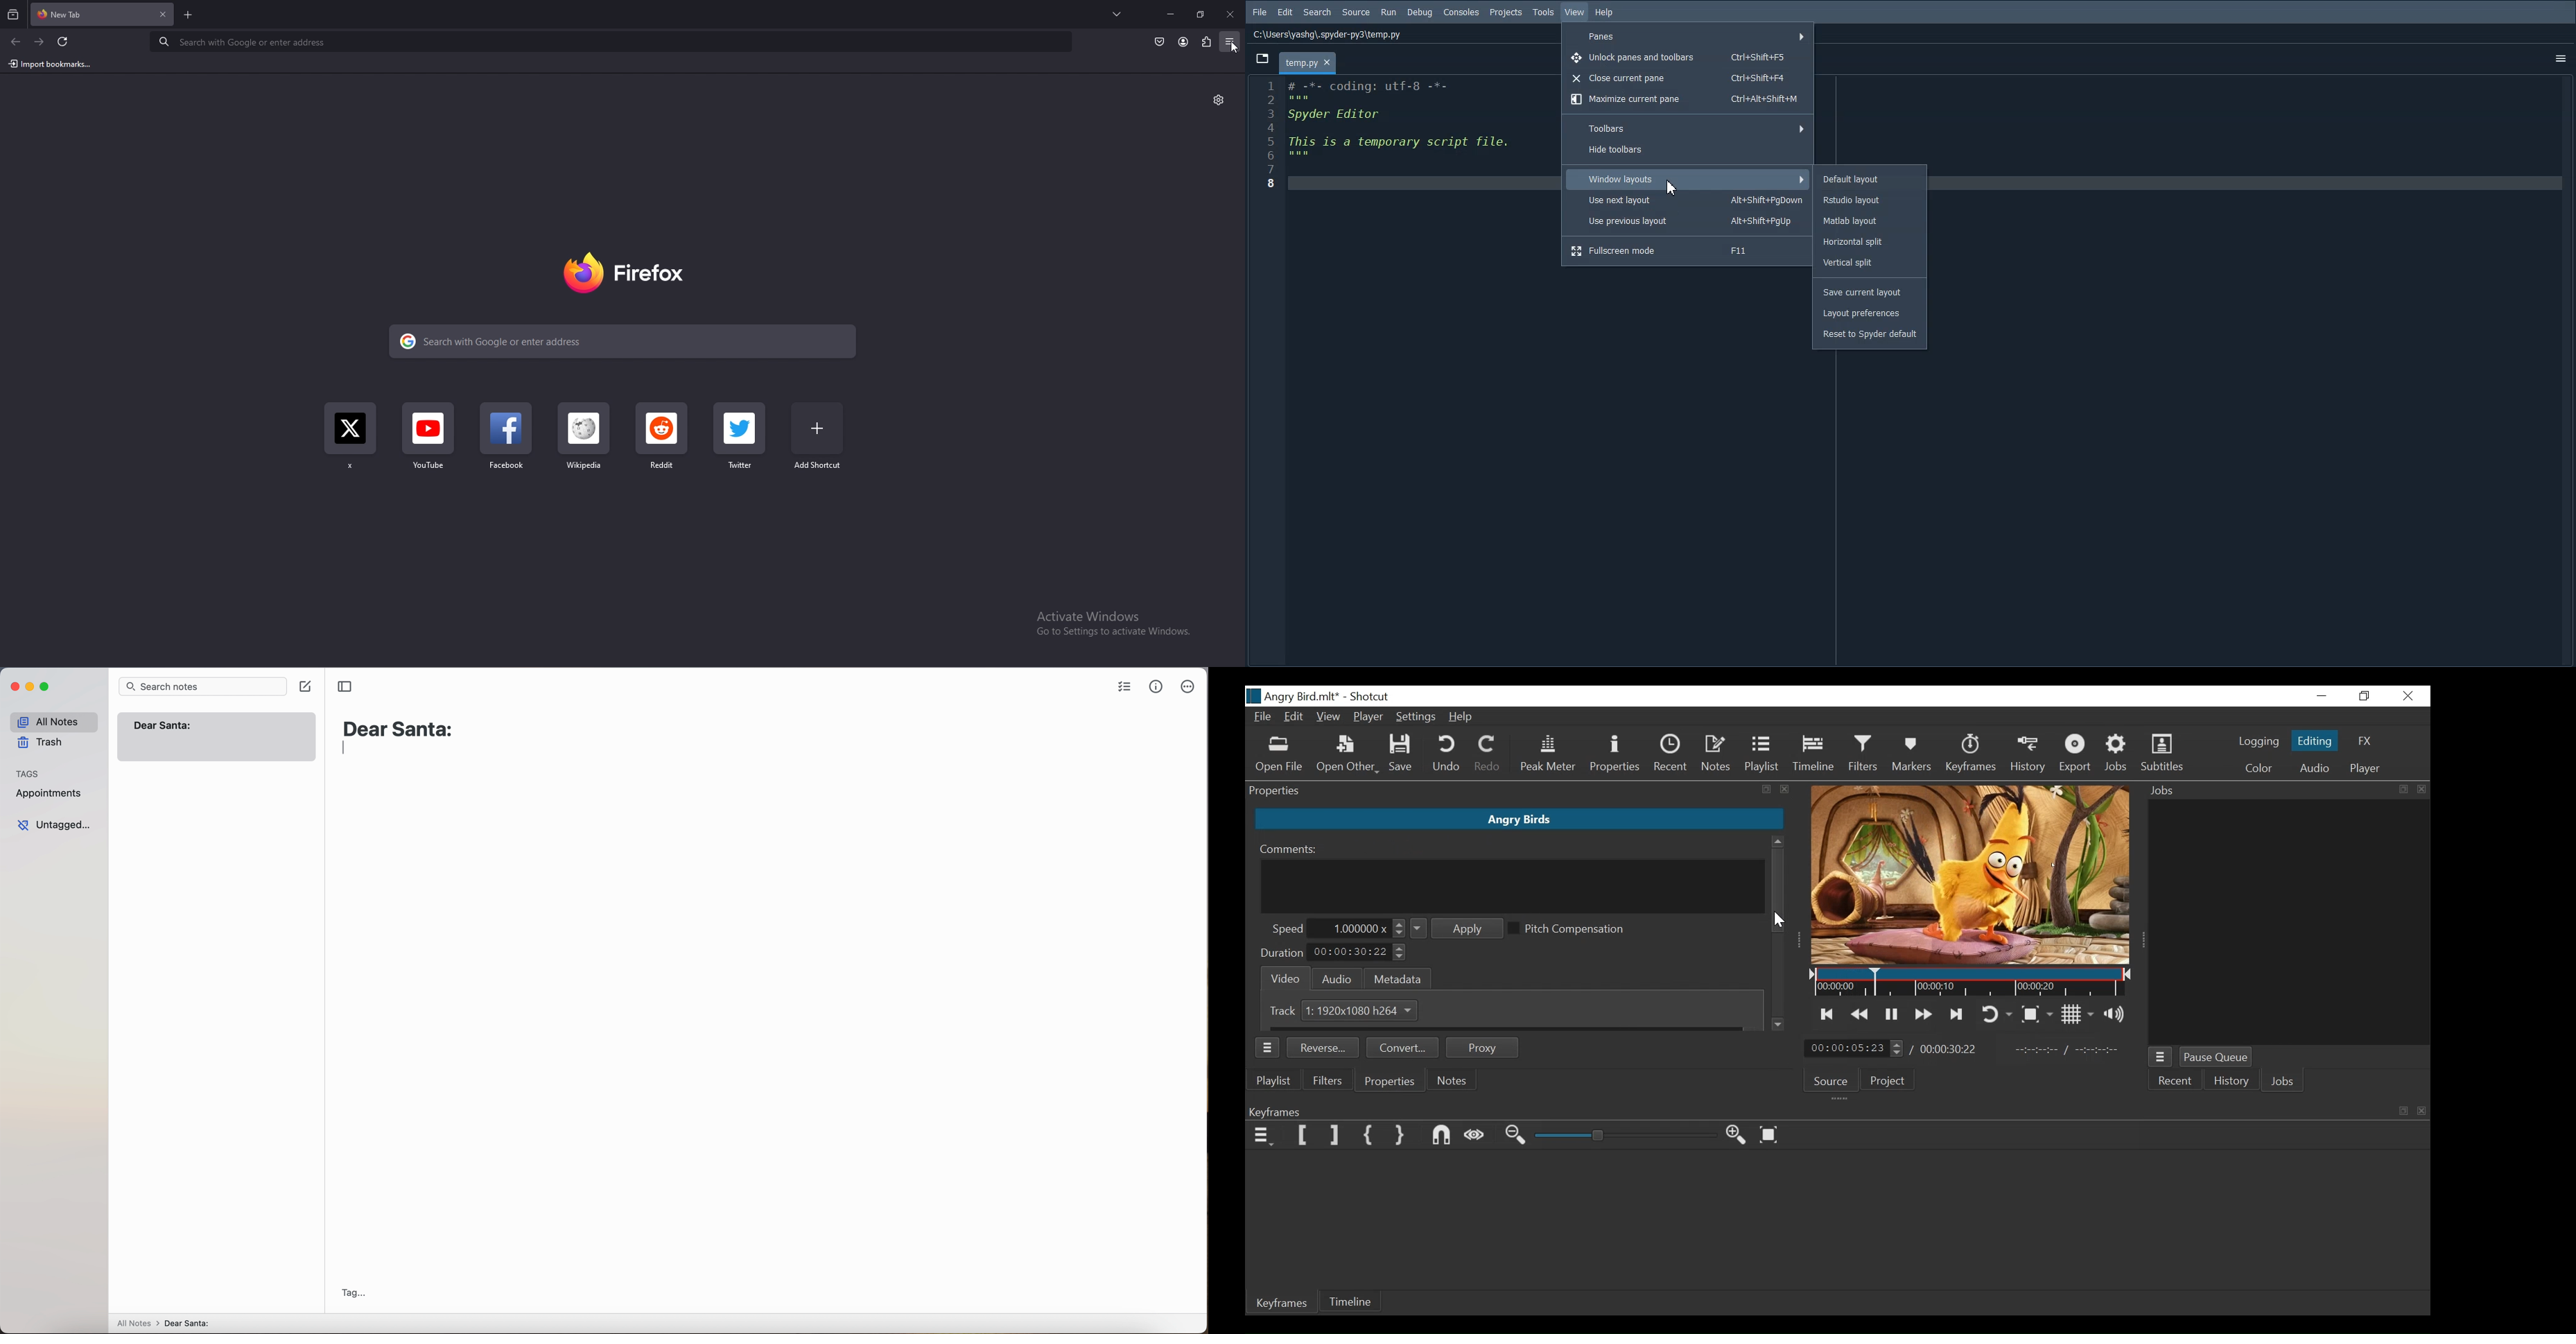 The height and width of the screenshot is (1344, 2576). I want to click on search bar, so click(612, 42).